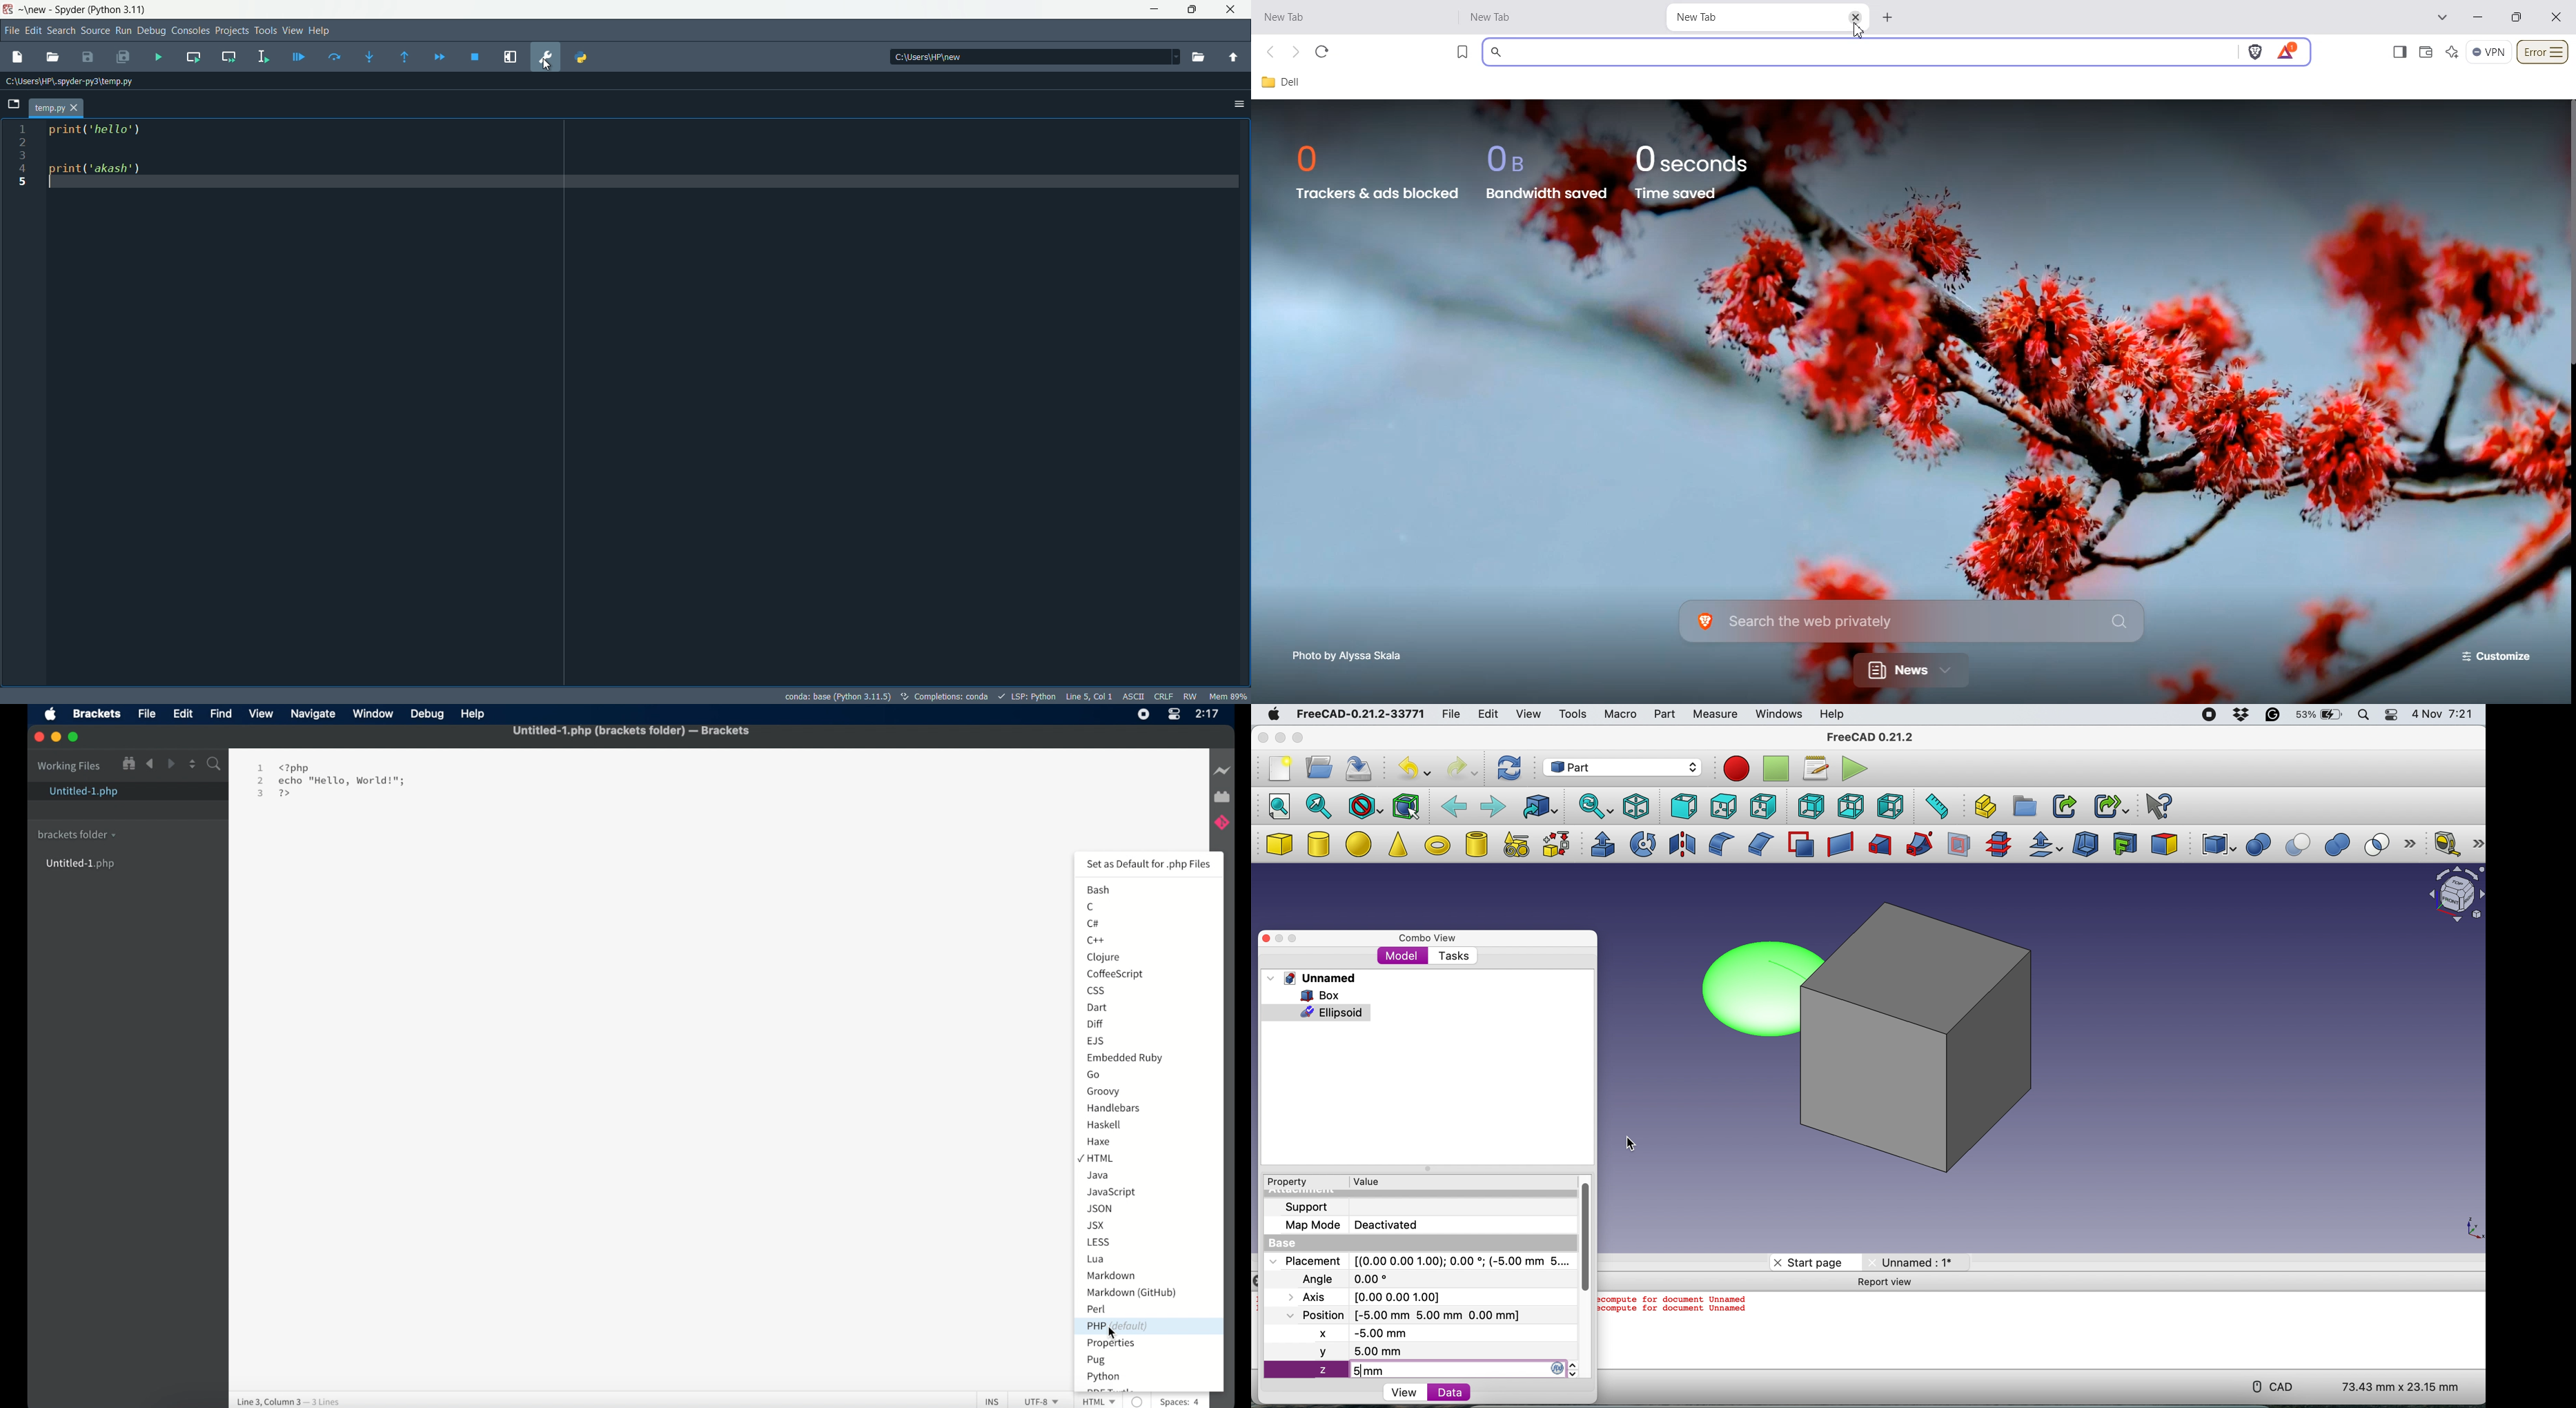 This screenshot has height=1428, width=2576. Describe the element at coordinates (2363, 716) in the screenshot. I see `spotlight search` at that location.